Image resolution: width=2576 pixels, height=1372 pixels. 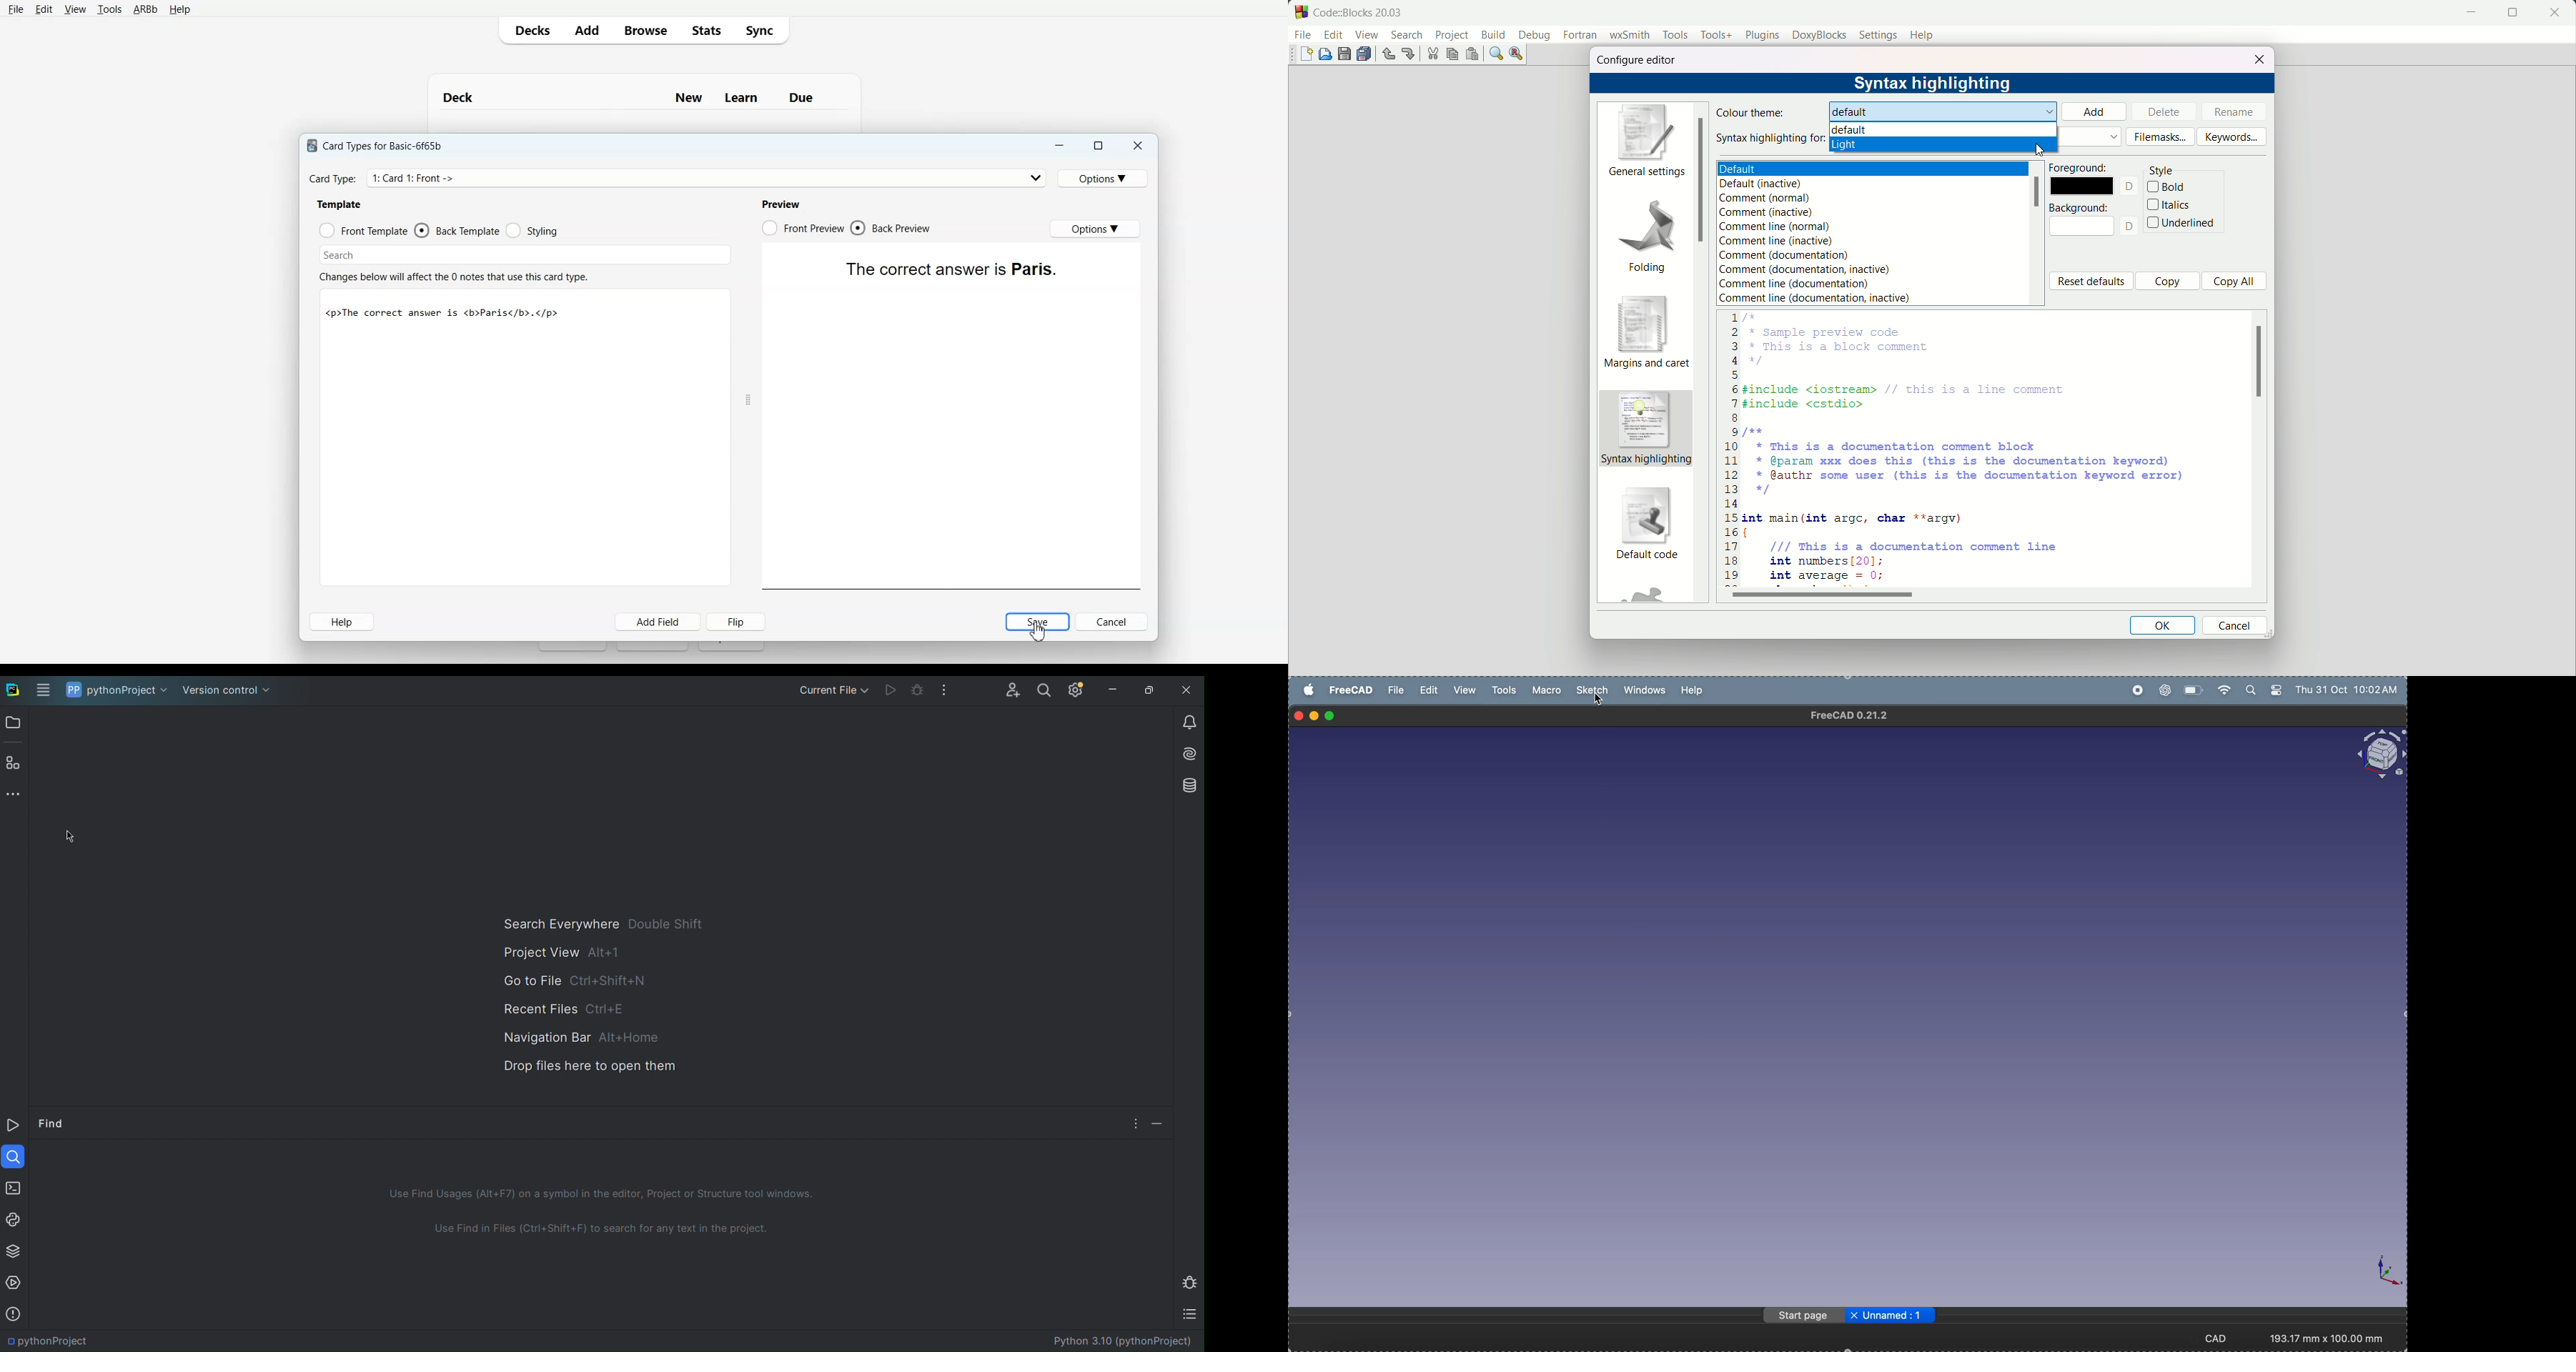 What do you see at coordinates (1494, 34) in the screenshot?
I see `build` at bounding box center [1494, 34].